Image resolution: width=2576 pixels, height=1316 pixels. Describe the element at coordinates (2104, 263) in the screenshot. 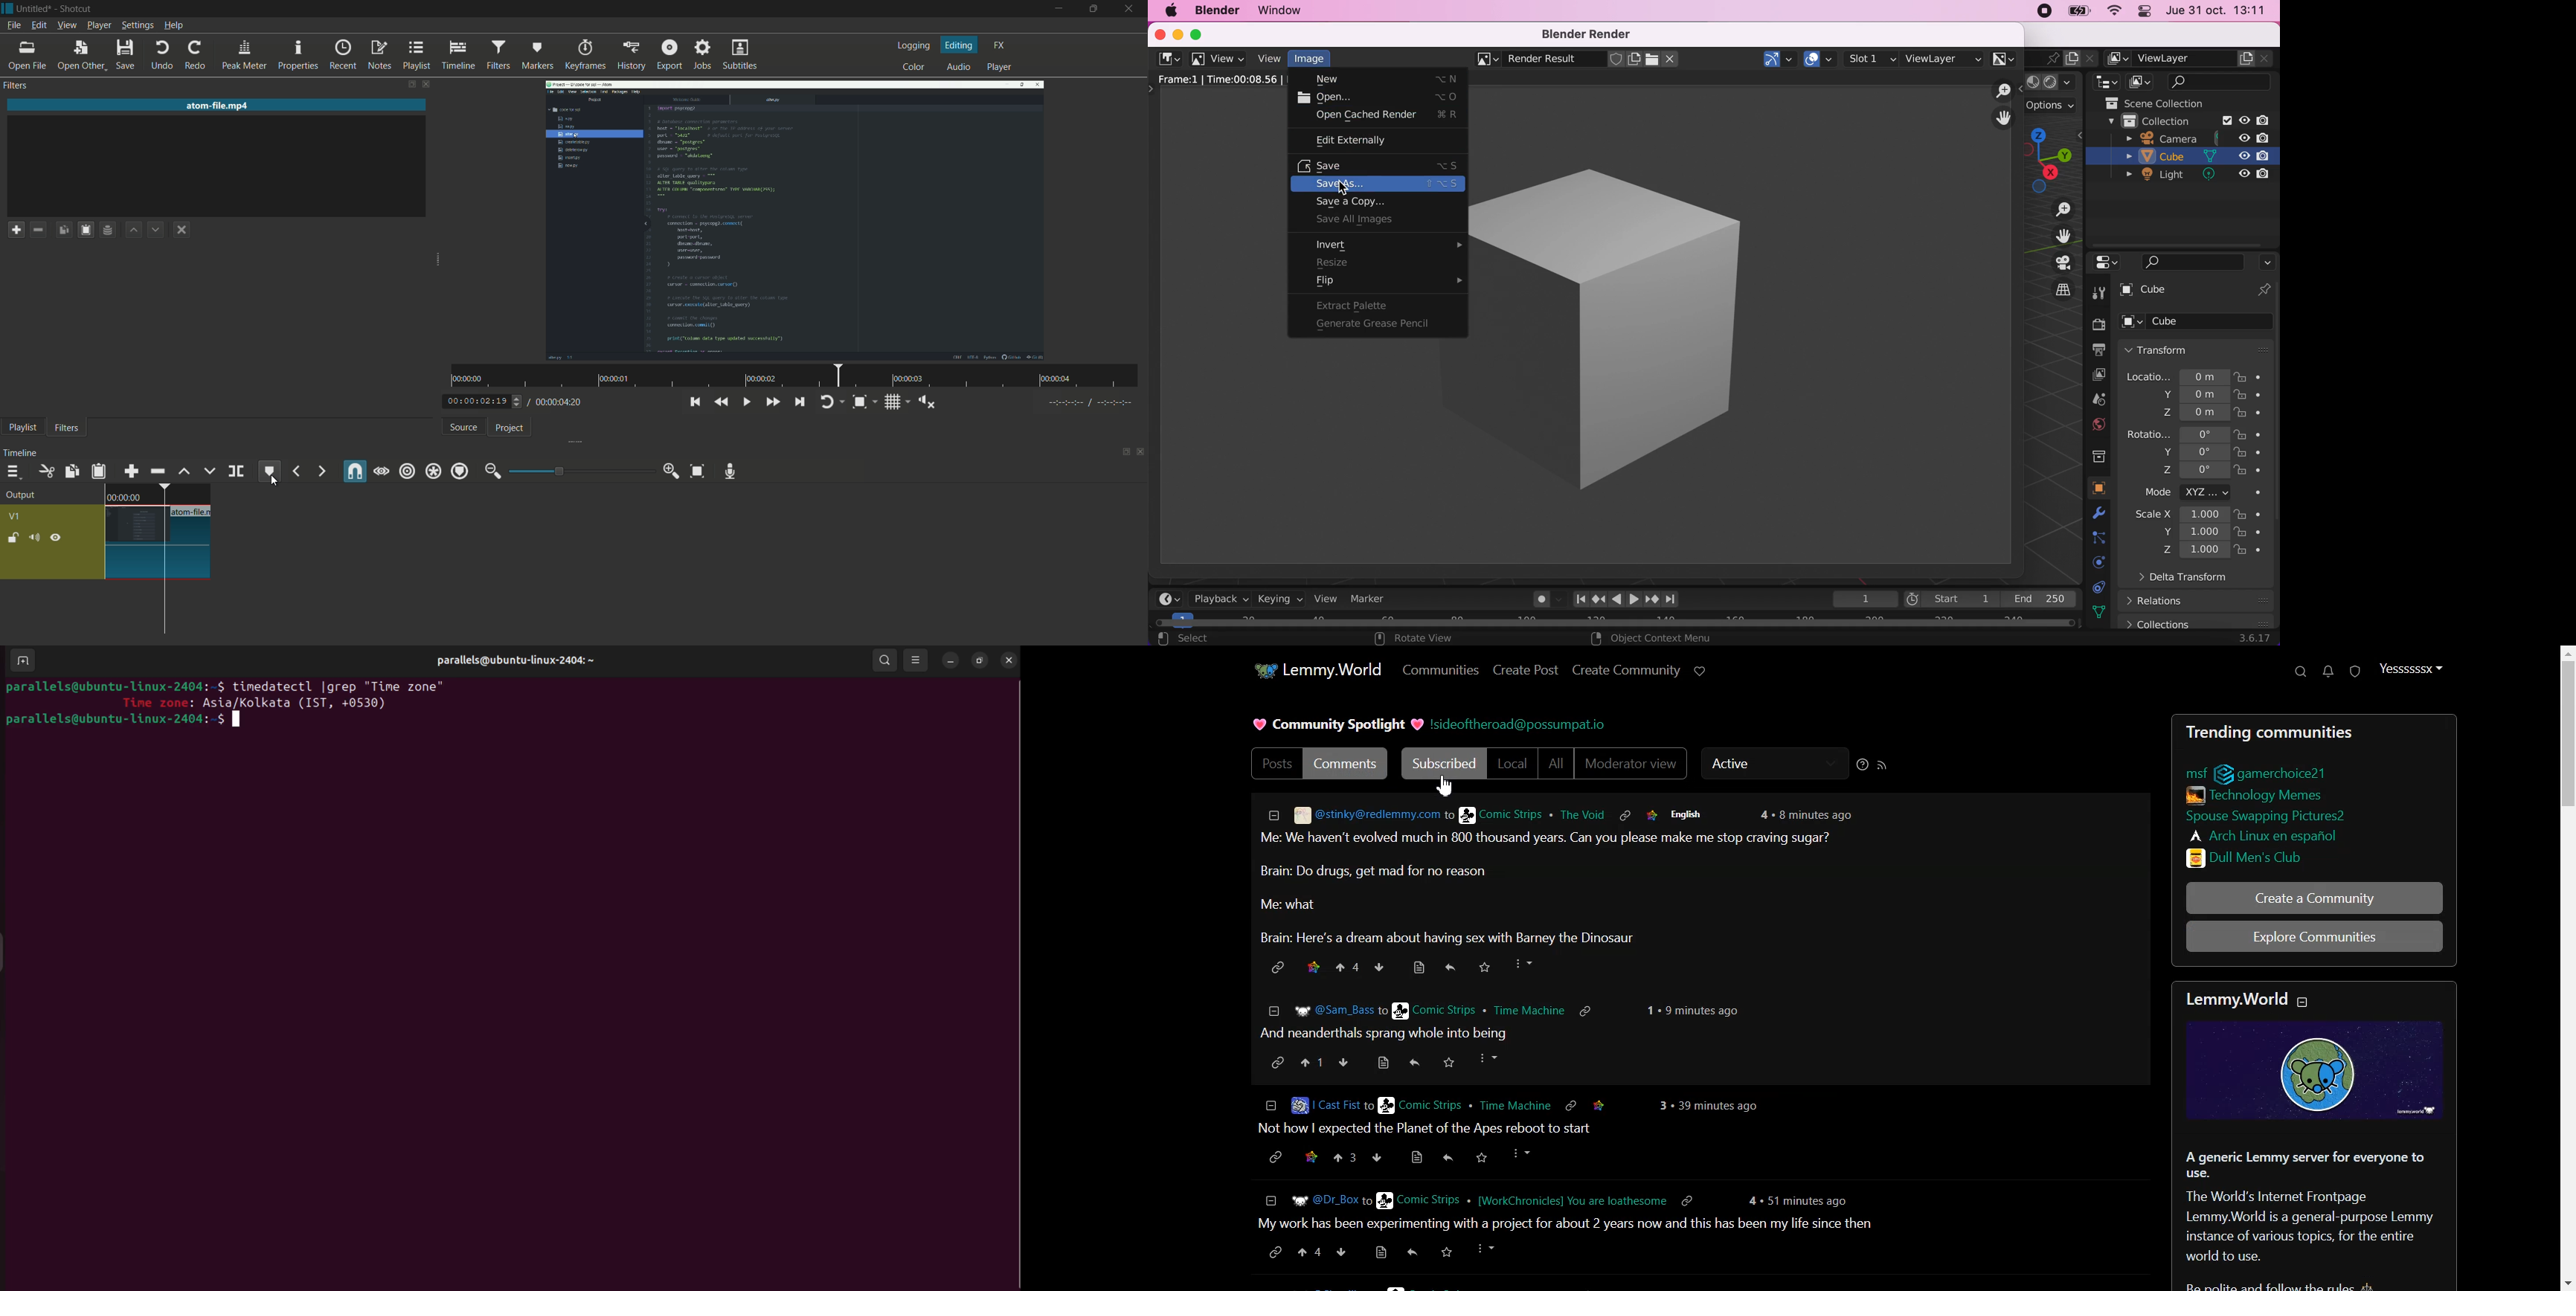

I see `editor type` at that location.